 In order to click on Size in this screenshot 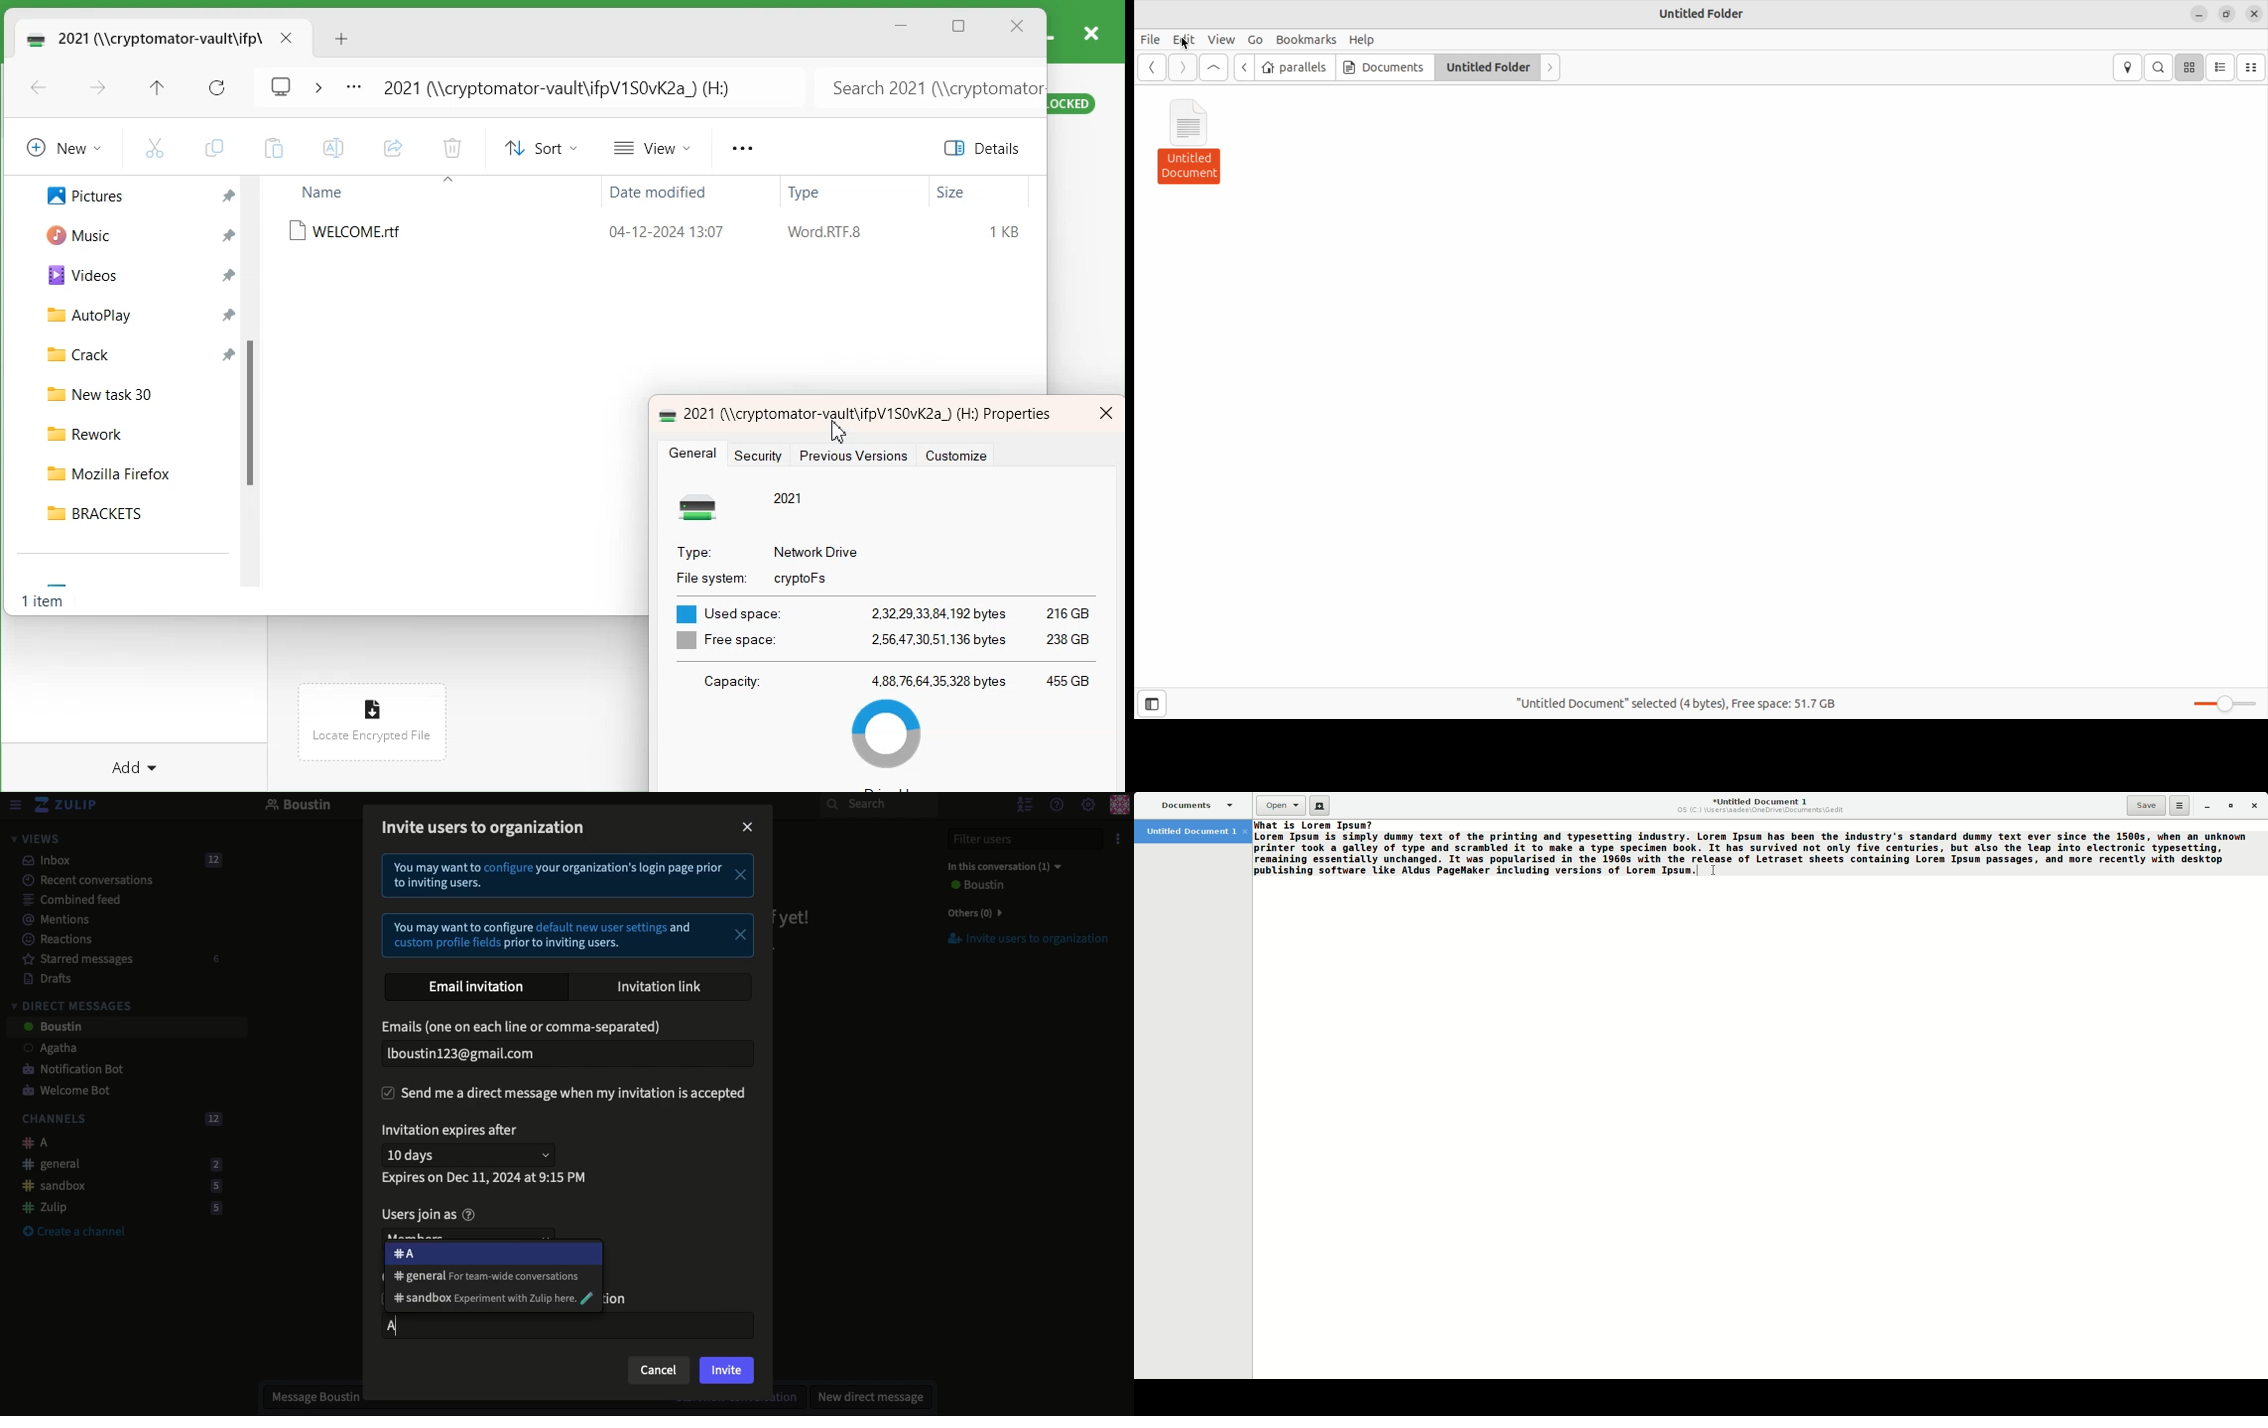, I will do `click(952, 193)`.